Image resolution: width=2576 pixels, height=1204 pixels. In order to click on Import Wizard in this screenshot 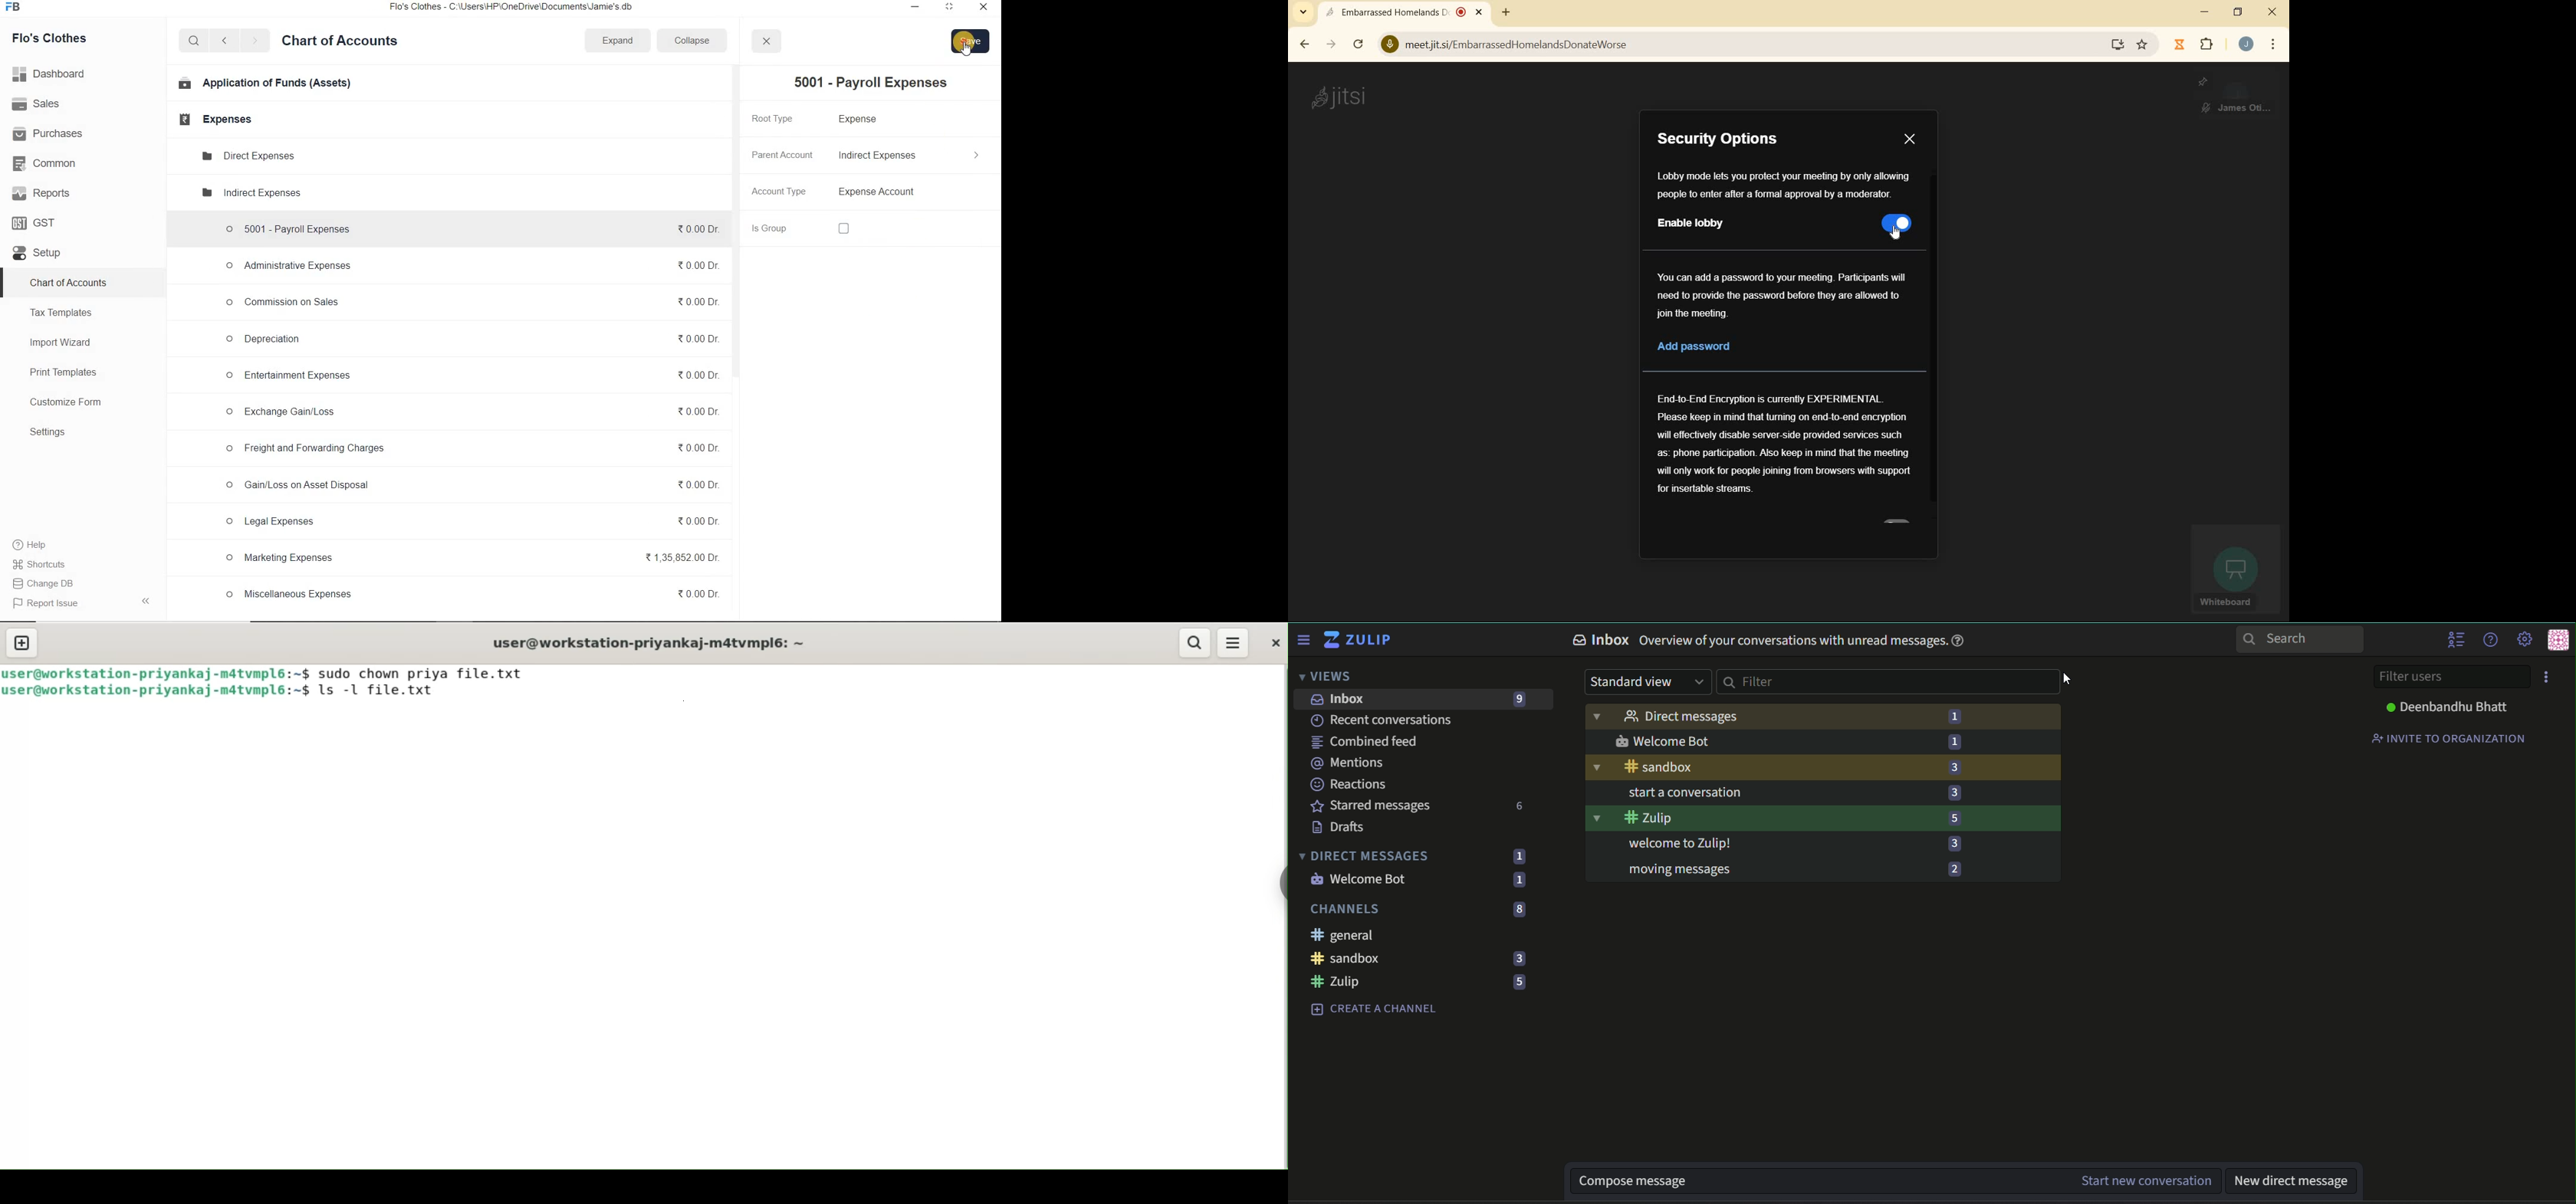, I will do `click(61, 342)`.